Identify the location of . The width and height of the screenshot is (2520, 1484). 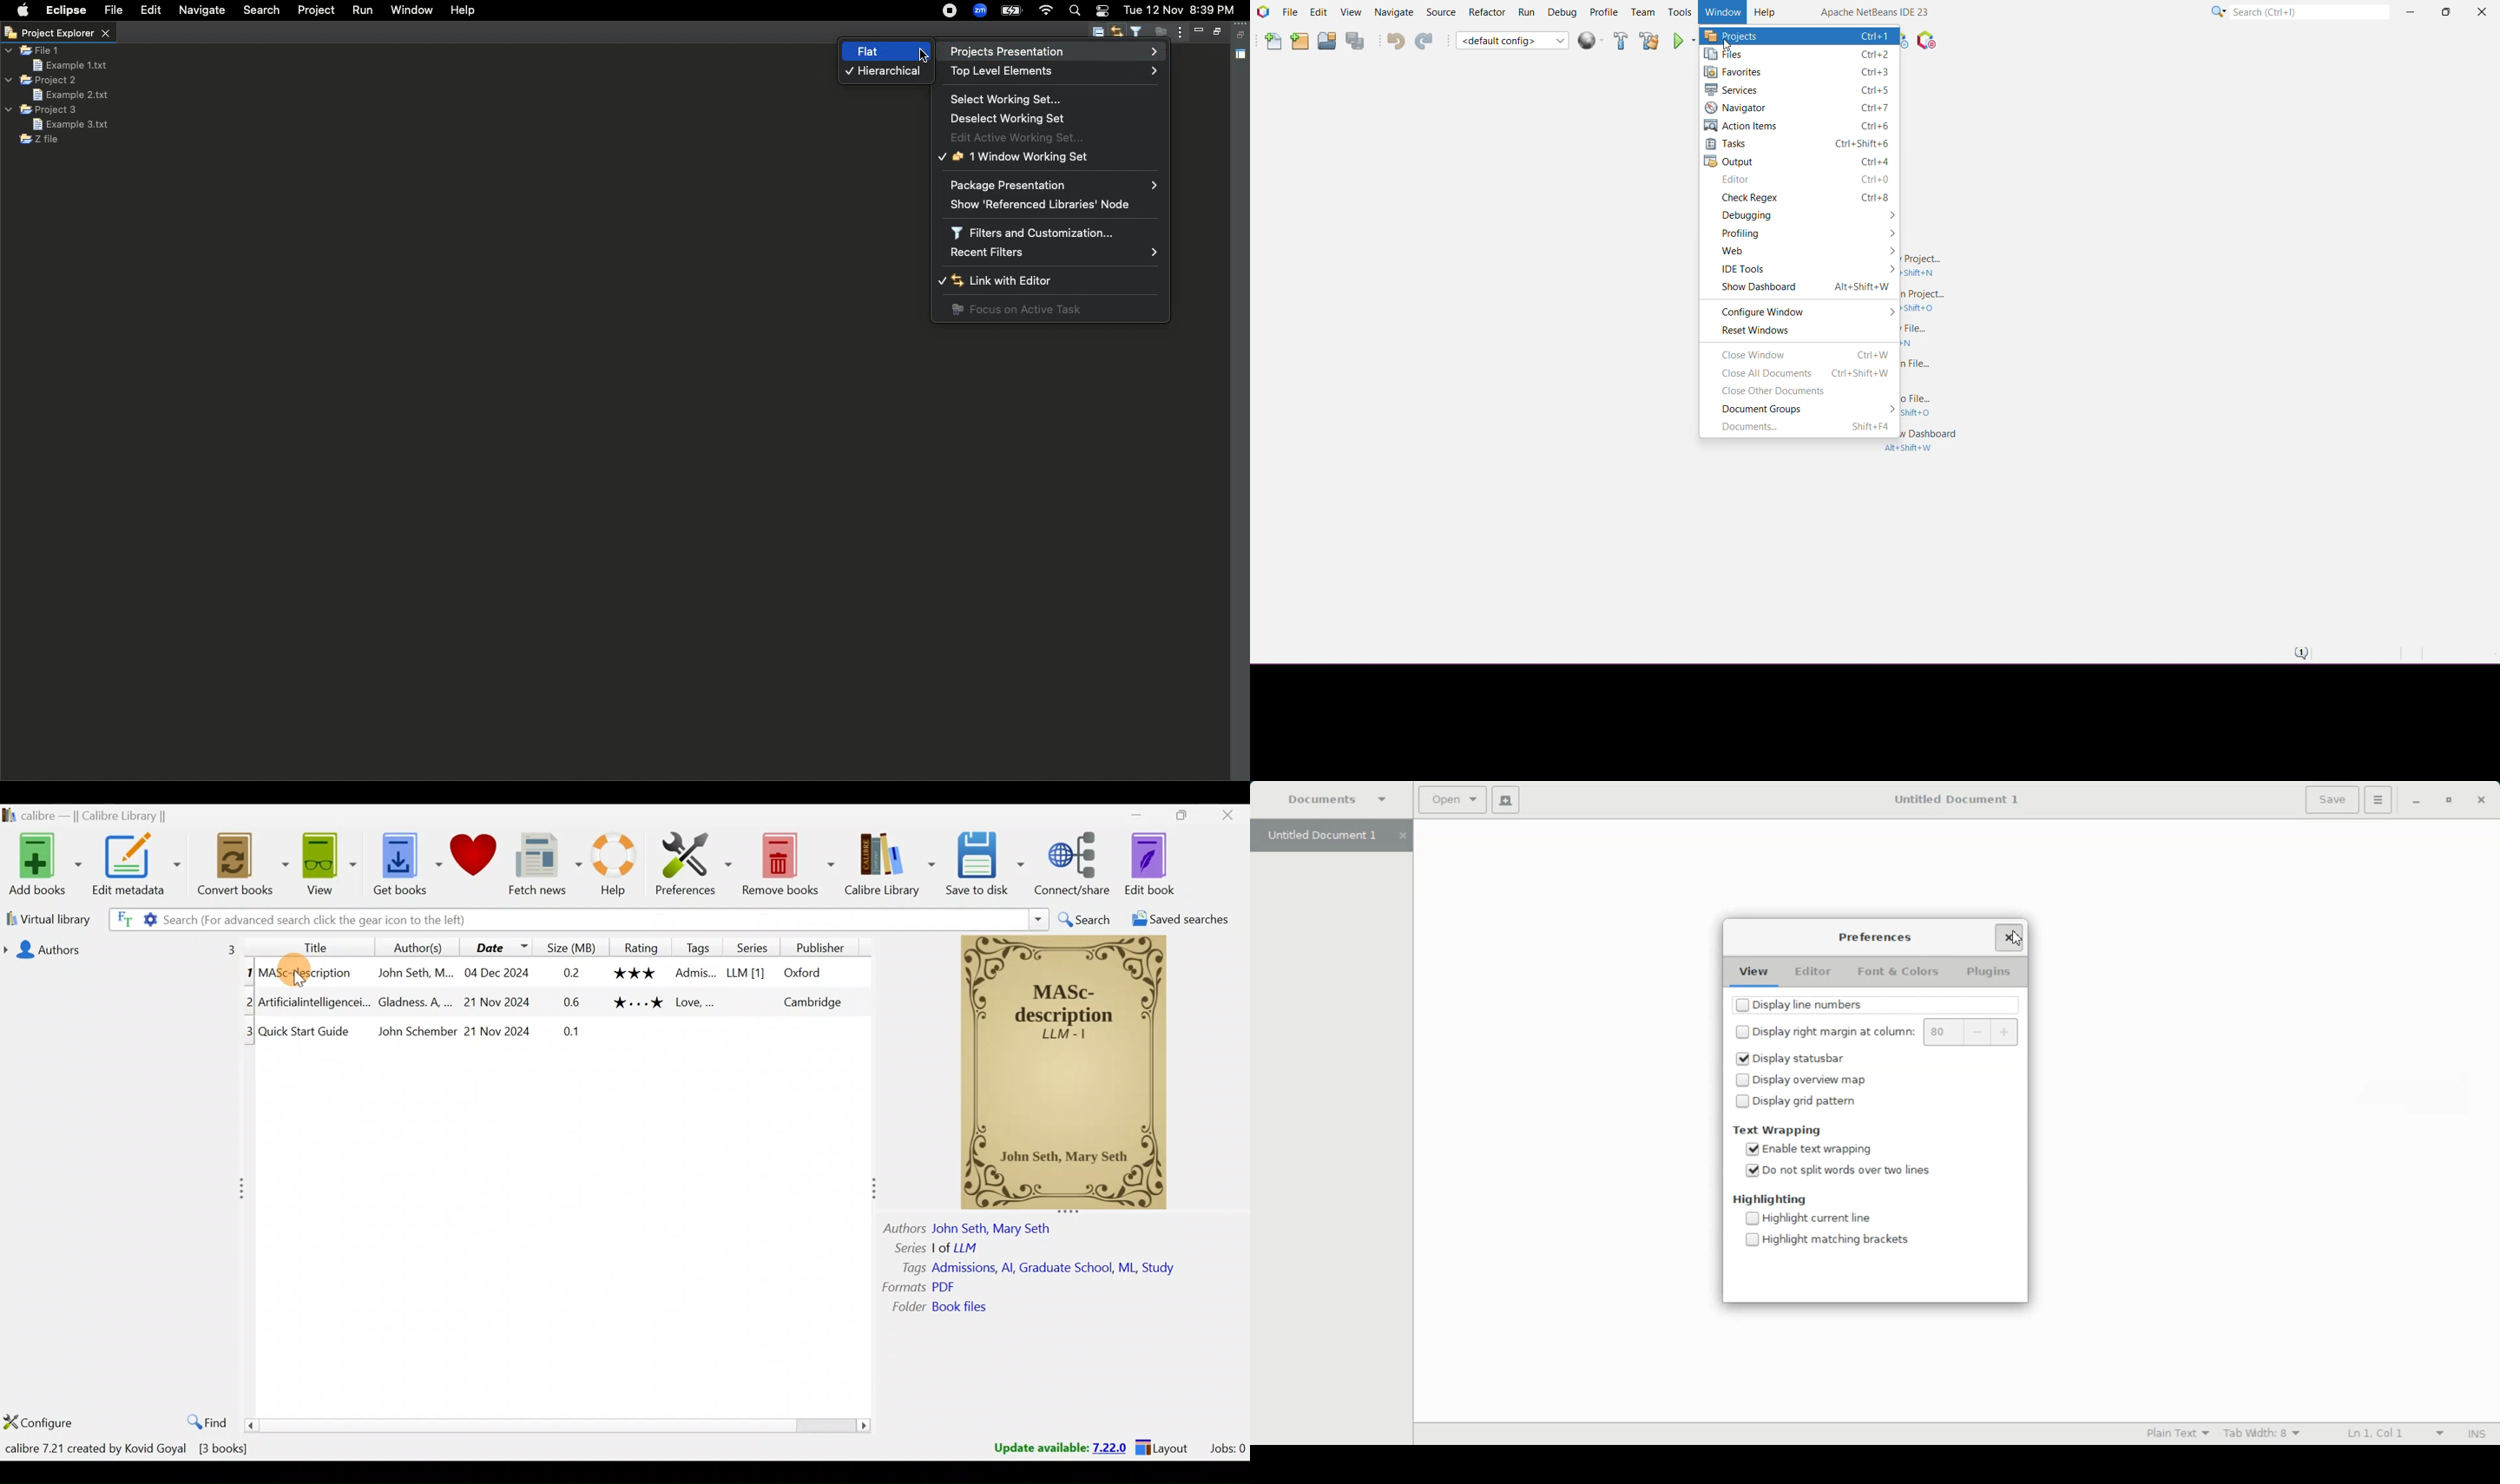
(814, 1002).